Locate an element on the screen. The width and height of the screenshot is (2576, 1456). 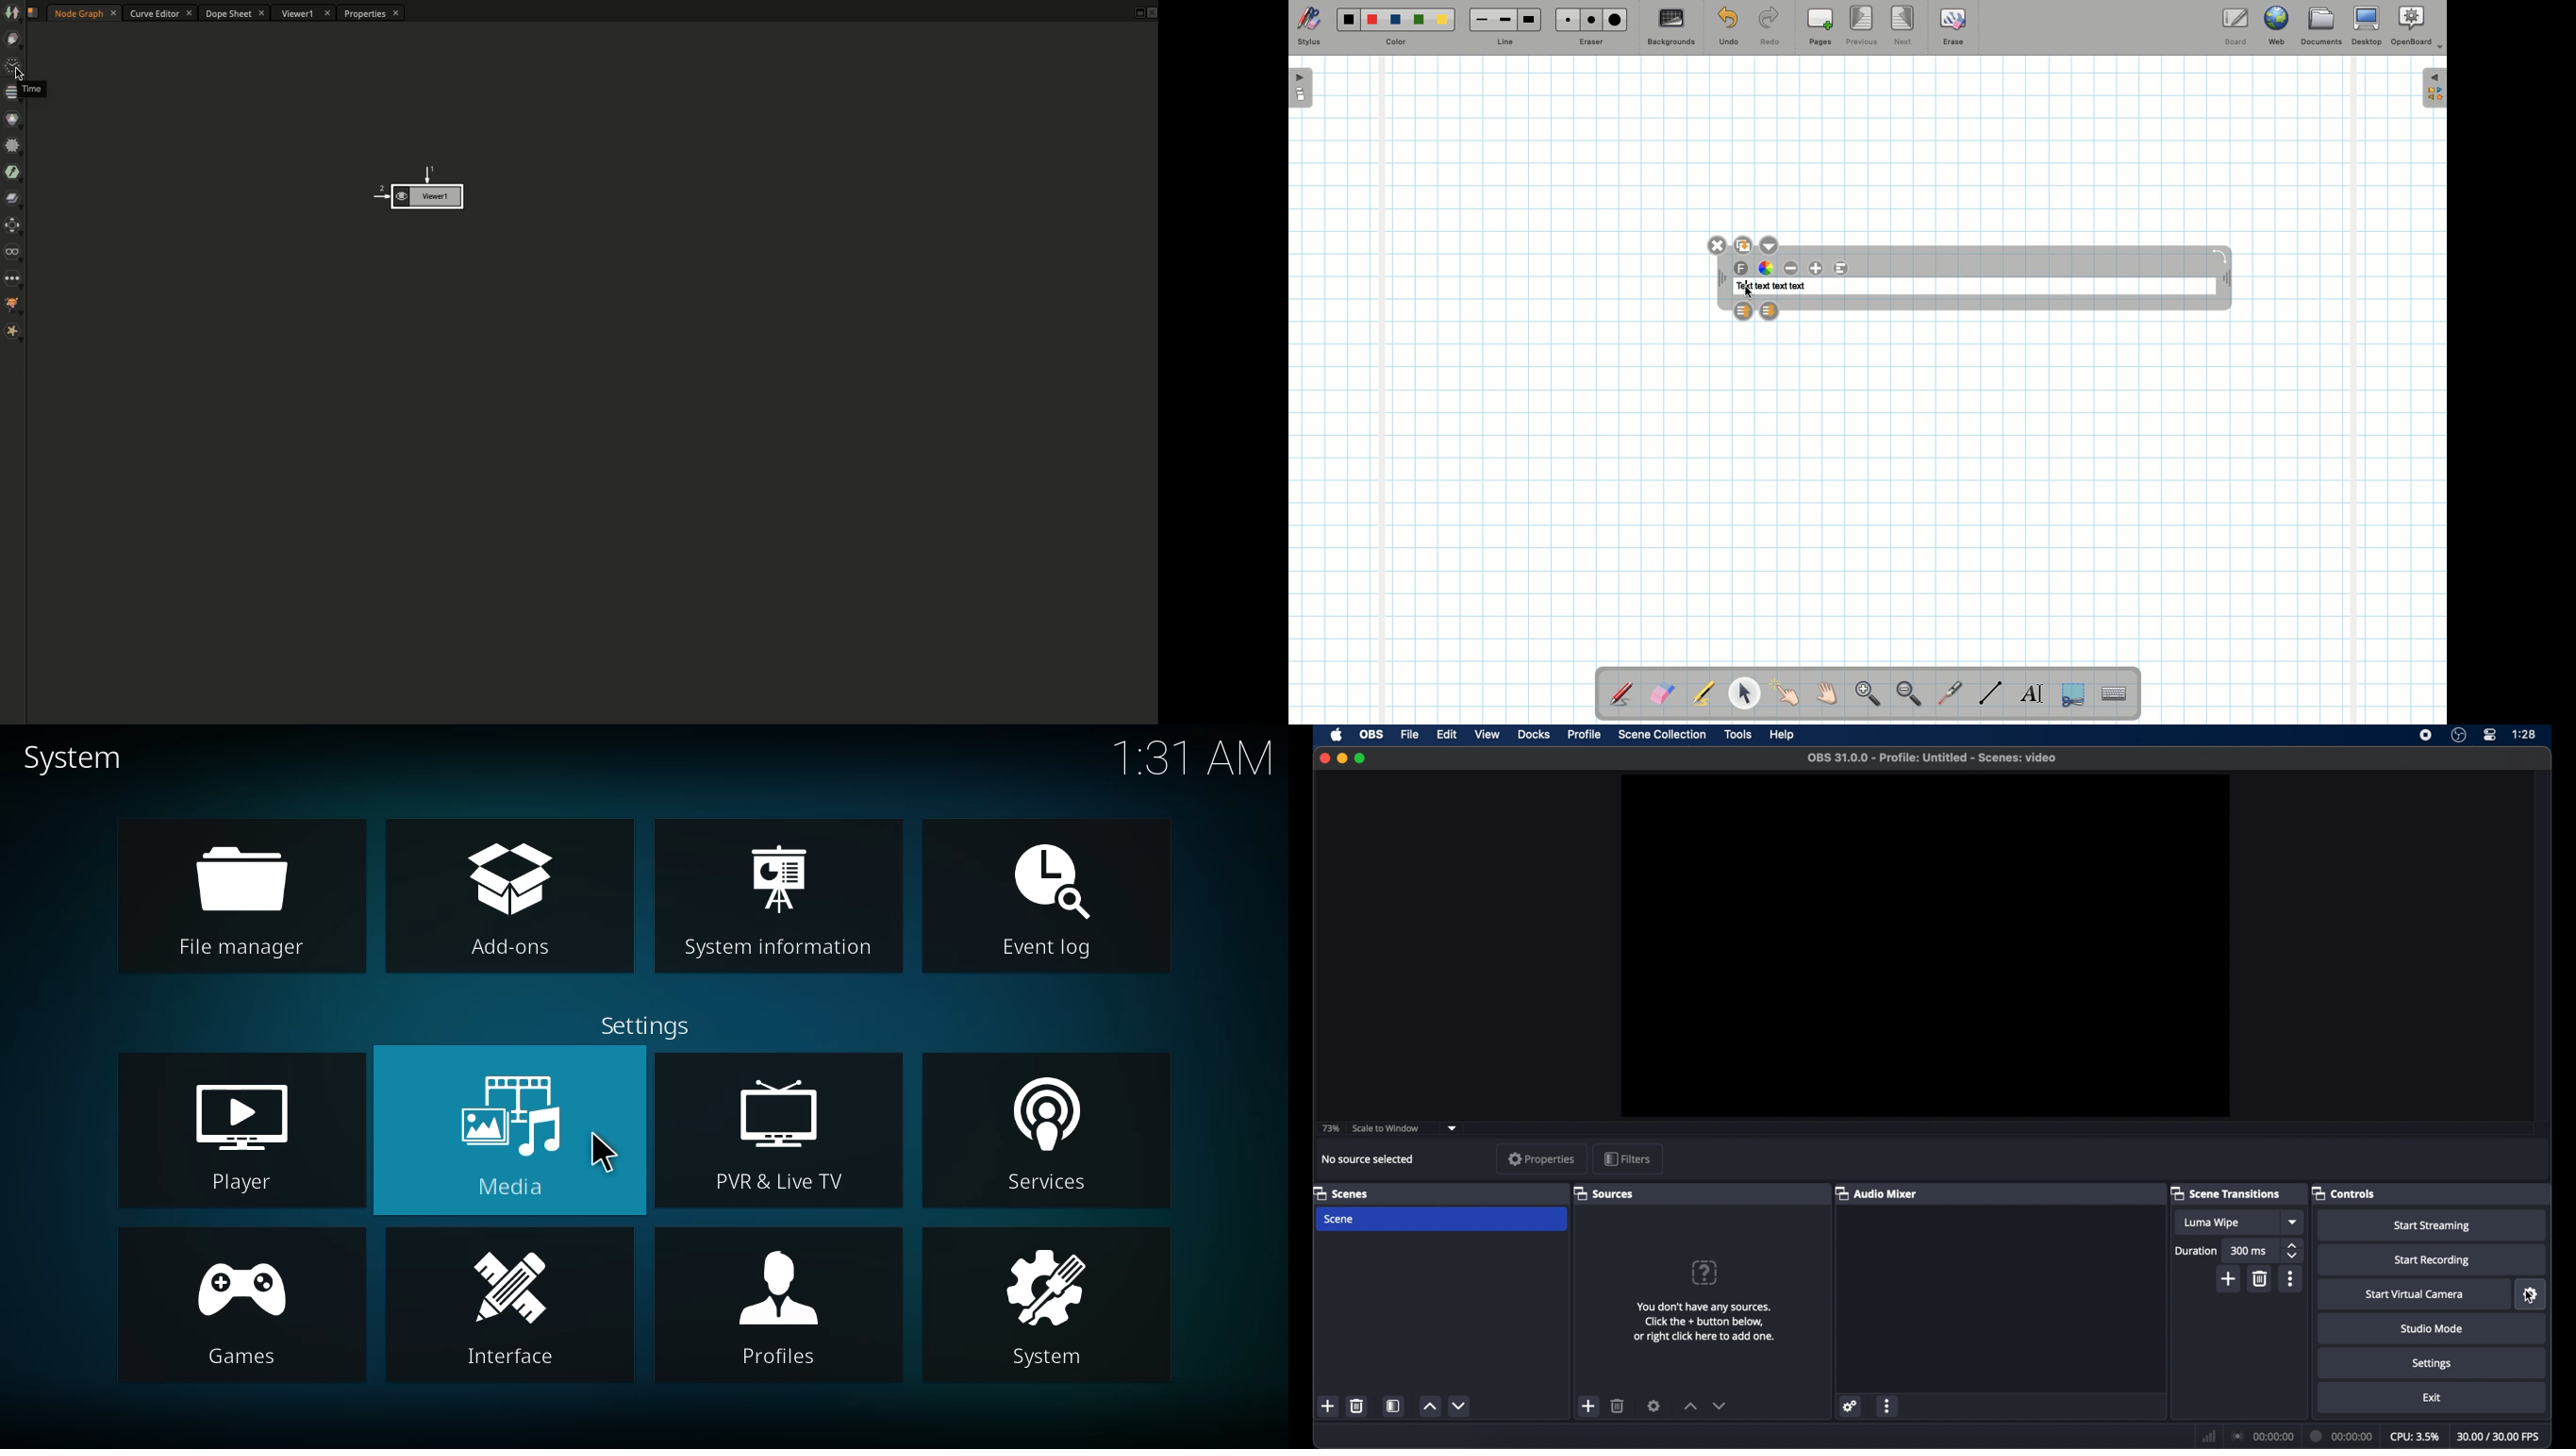
73% is located at coordinates (1331, 1128).